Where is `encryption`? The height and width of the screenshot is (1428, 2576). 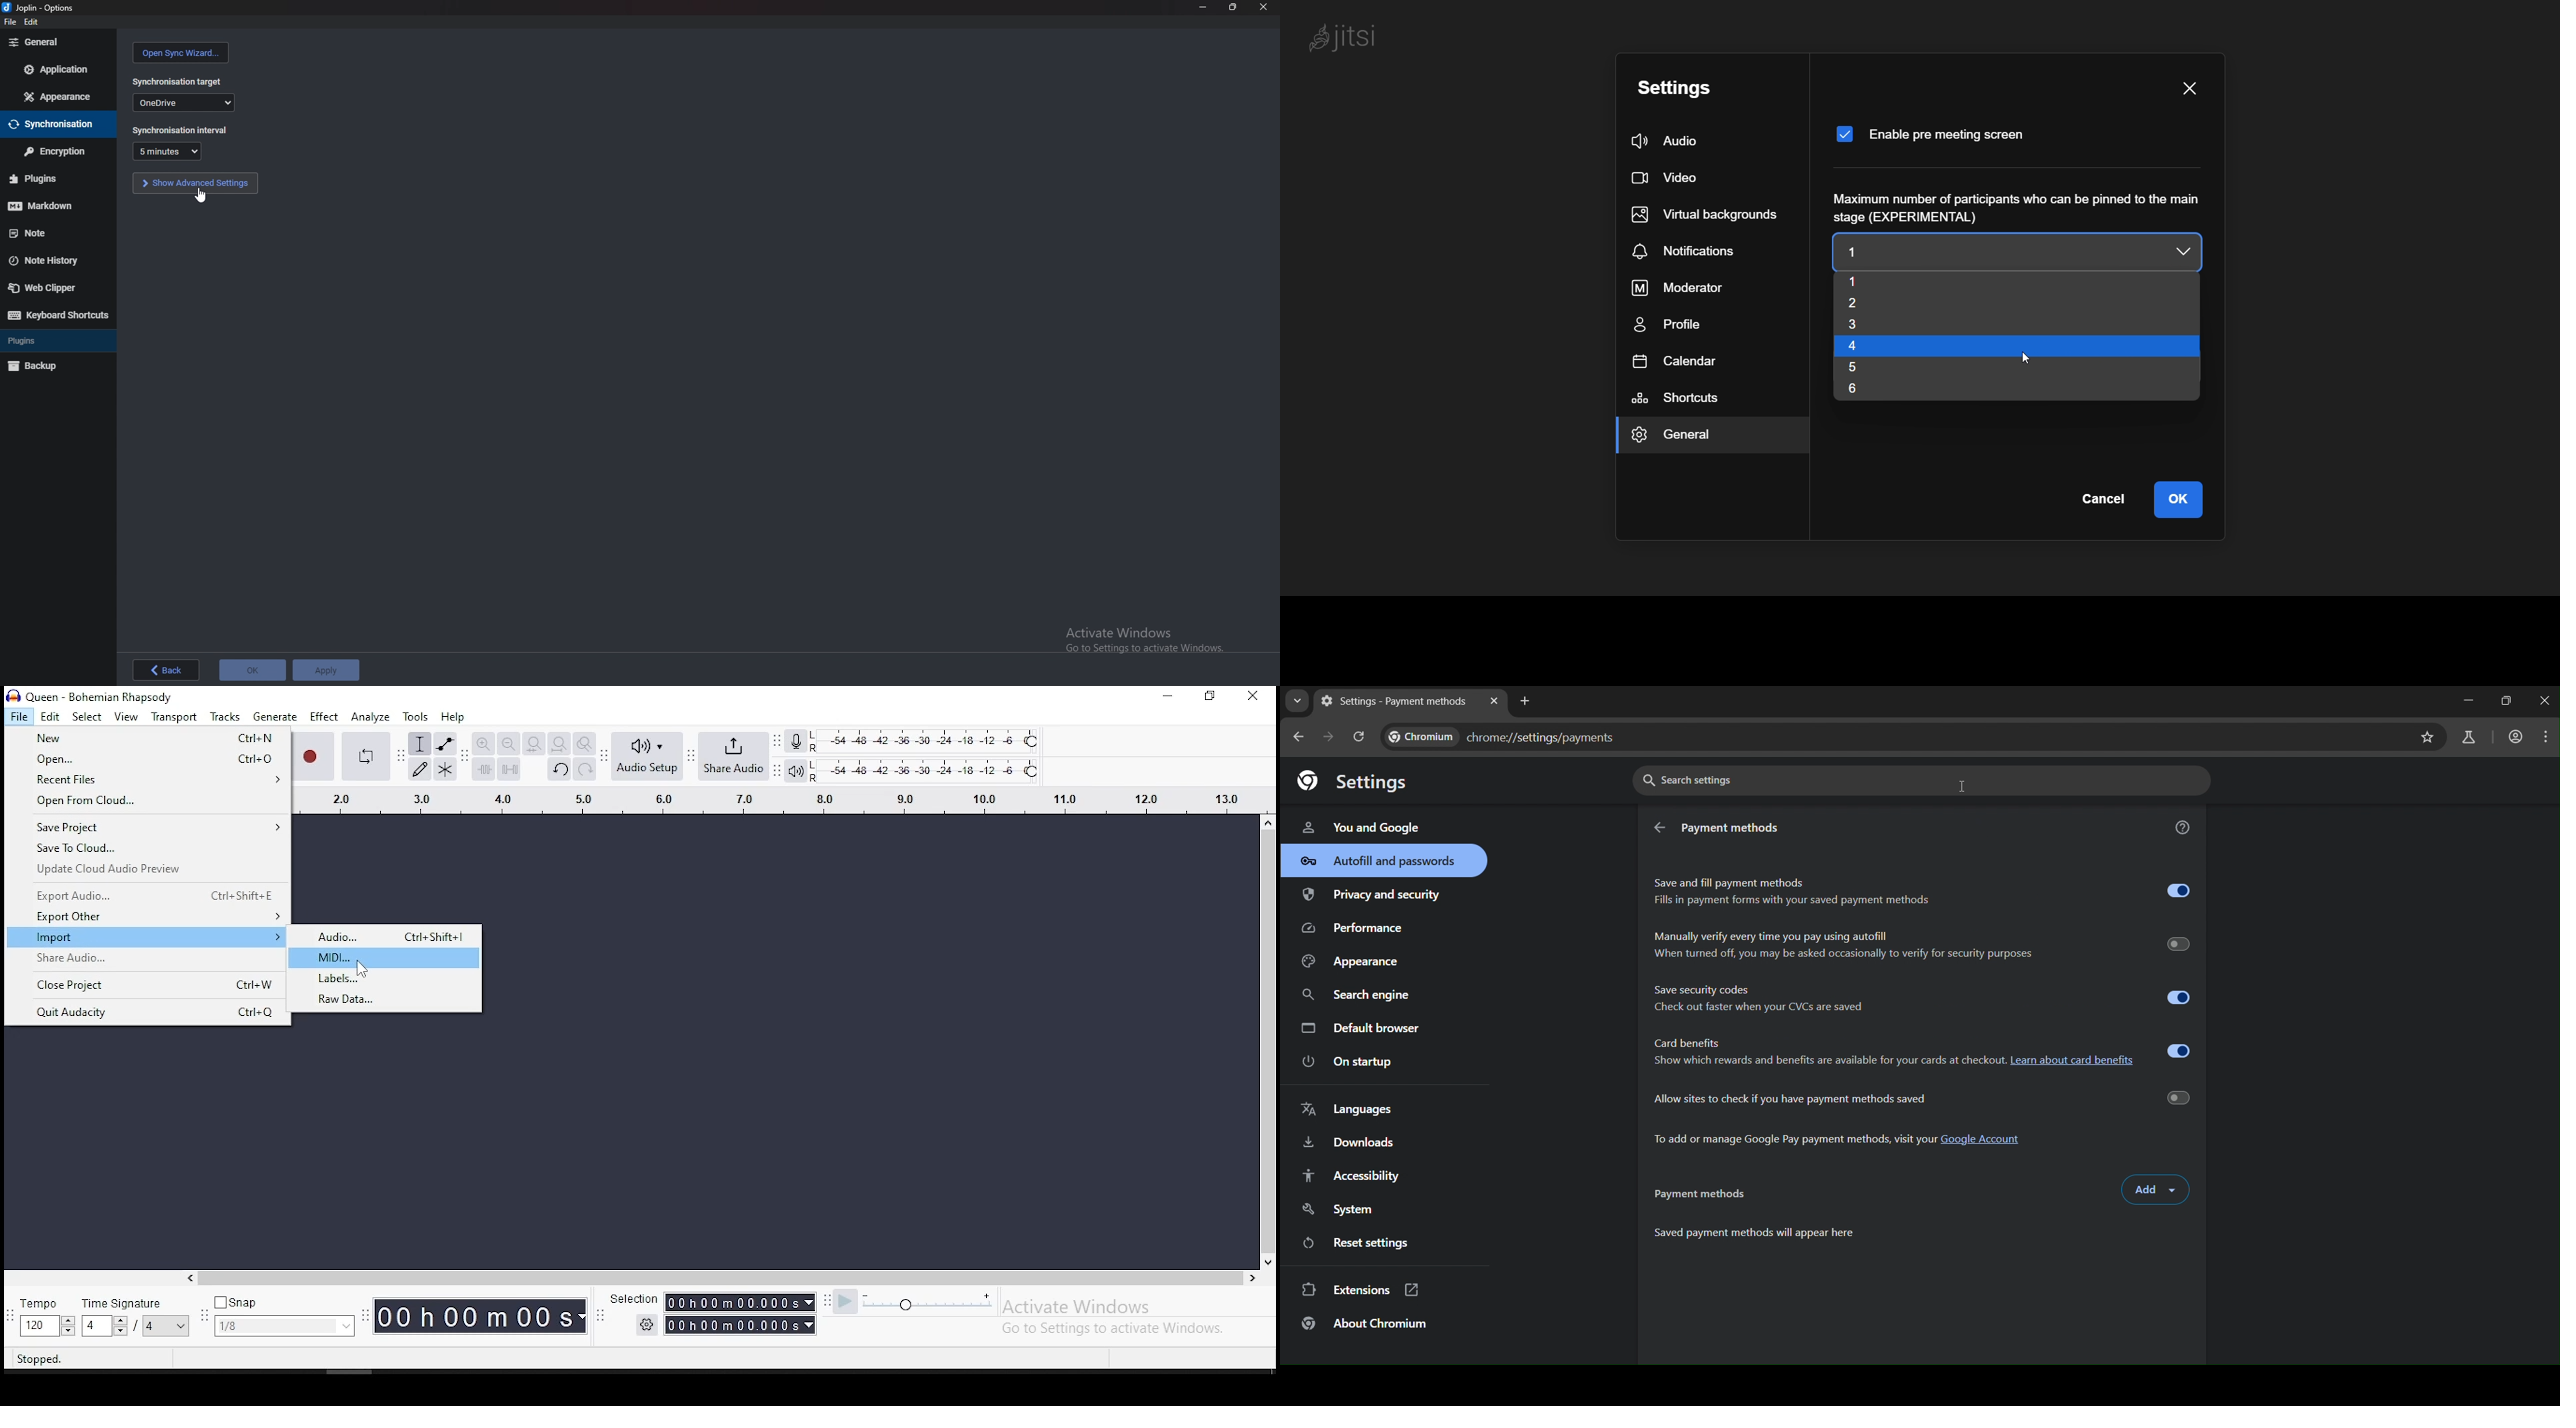
encryption is located at coordinates (56, 151).